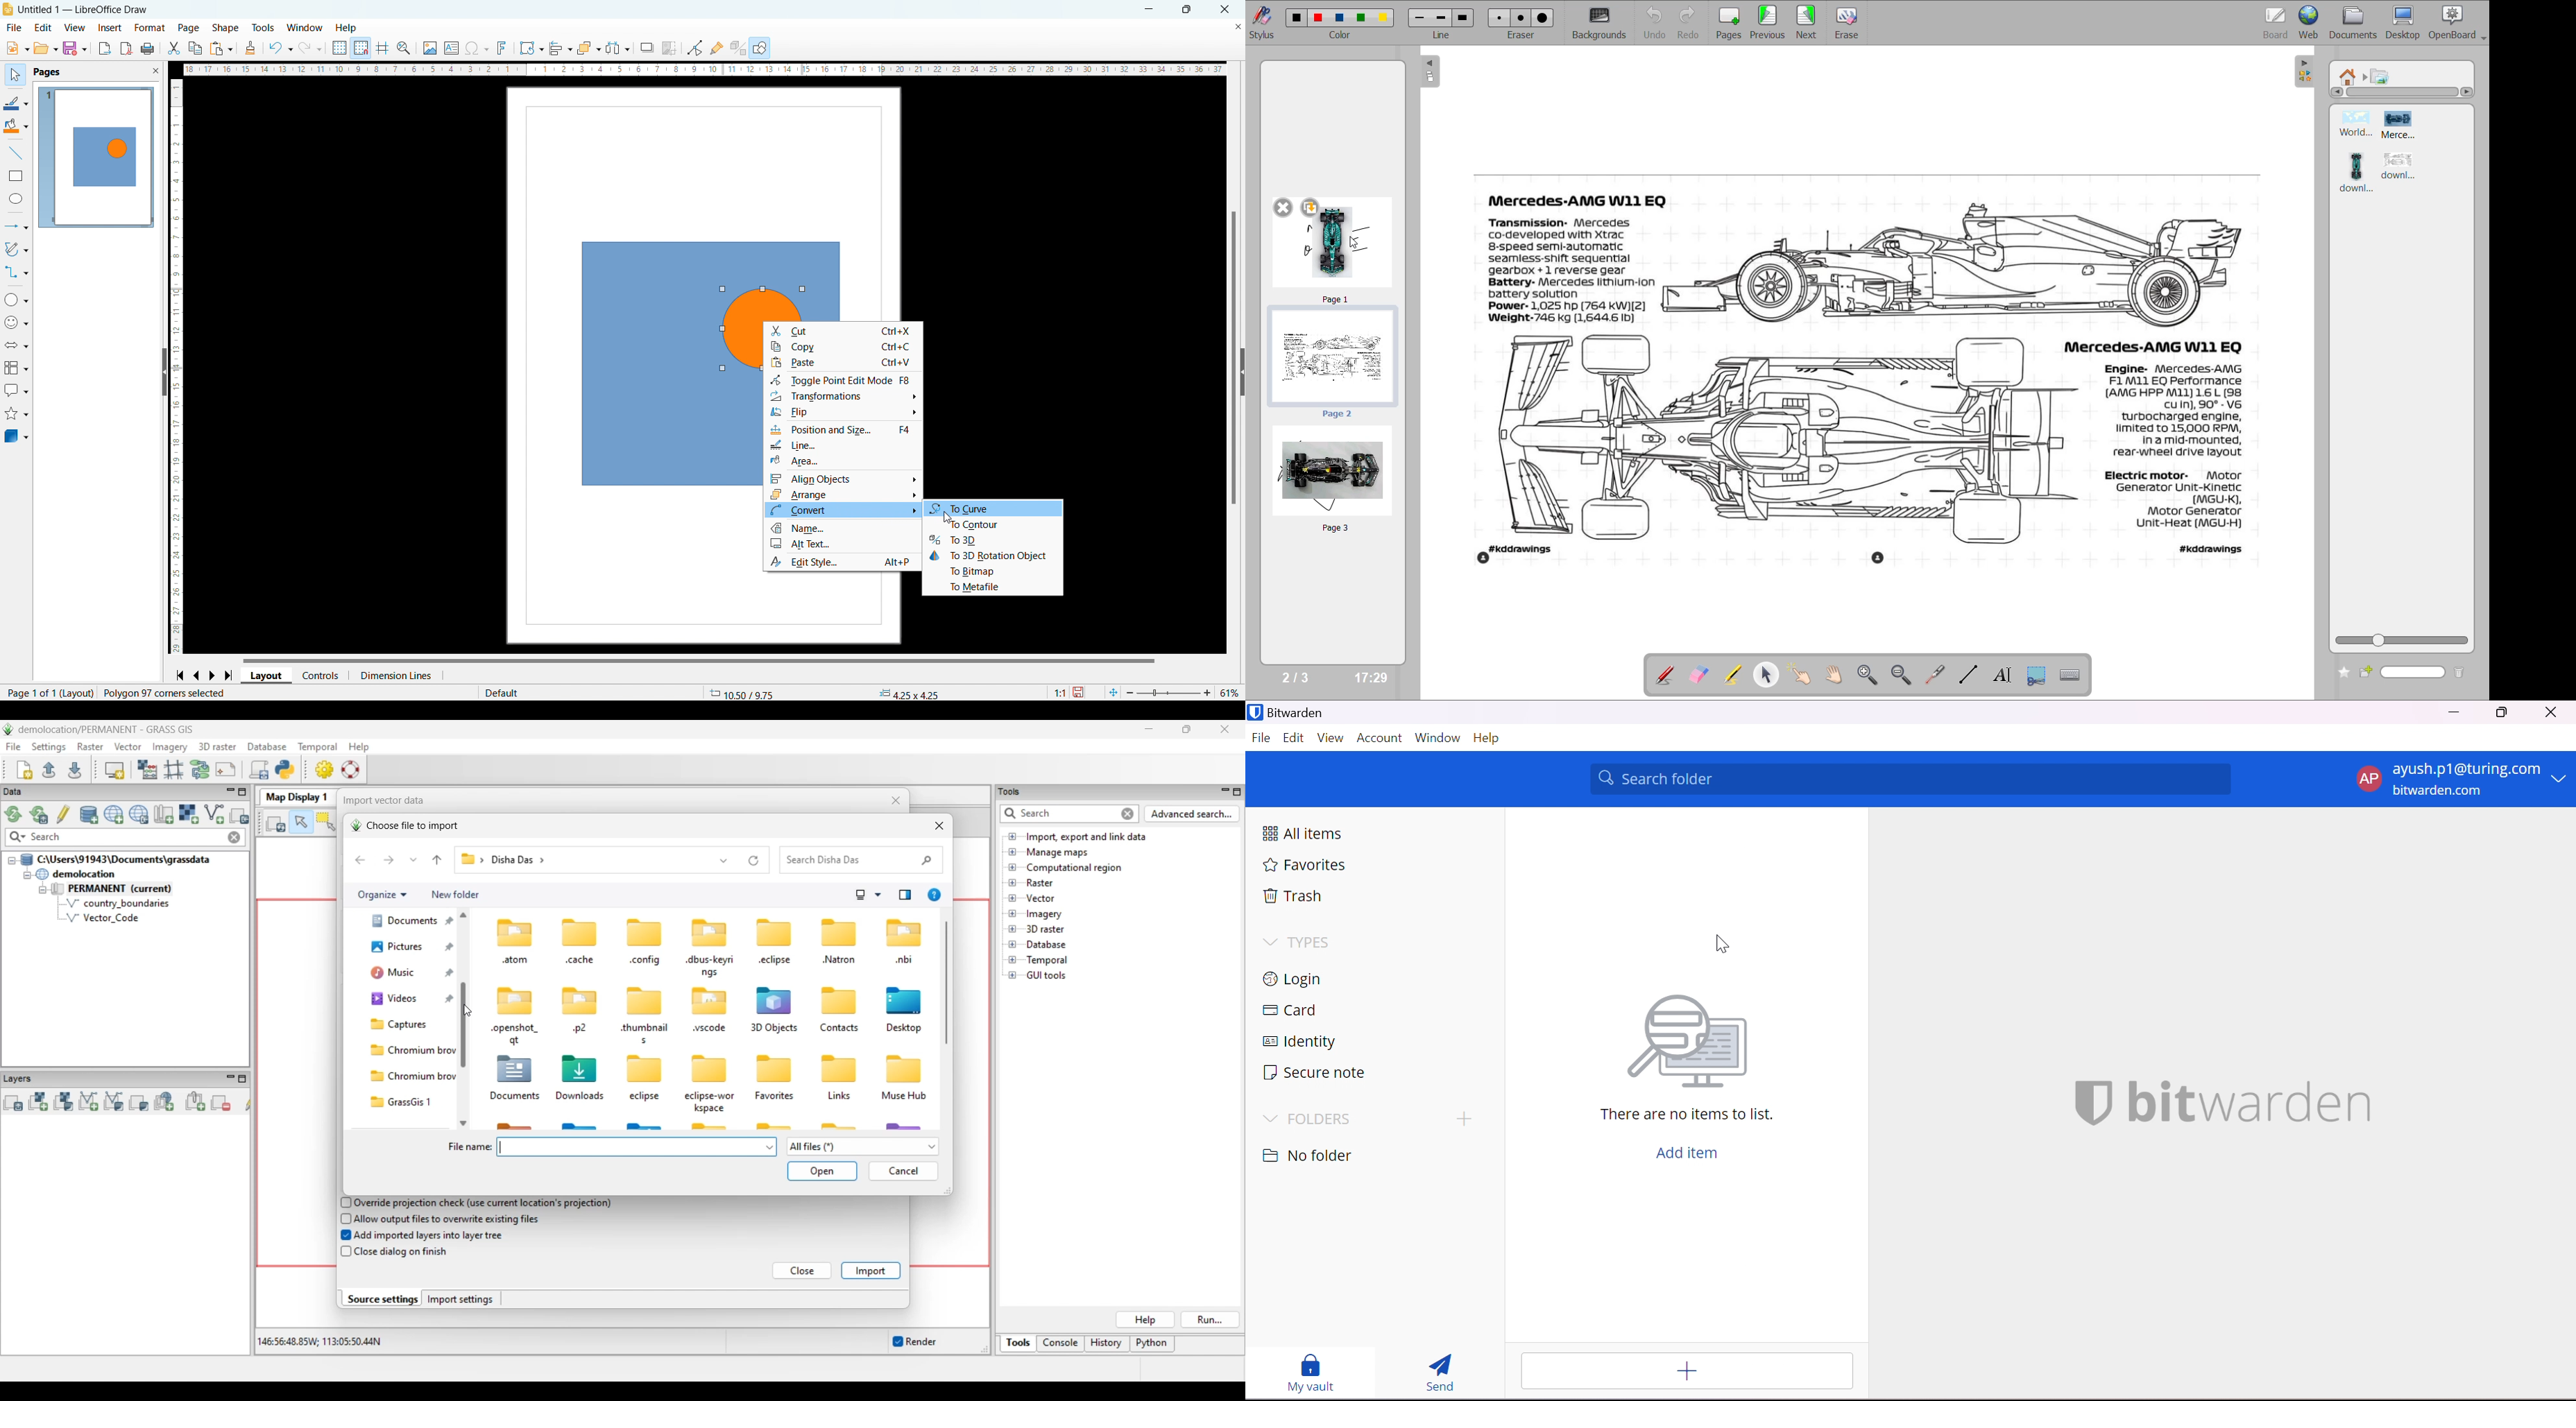  I want to click on Identity, so click(1299, 1042).